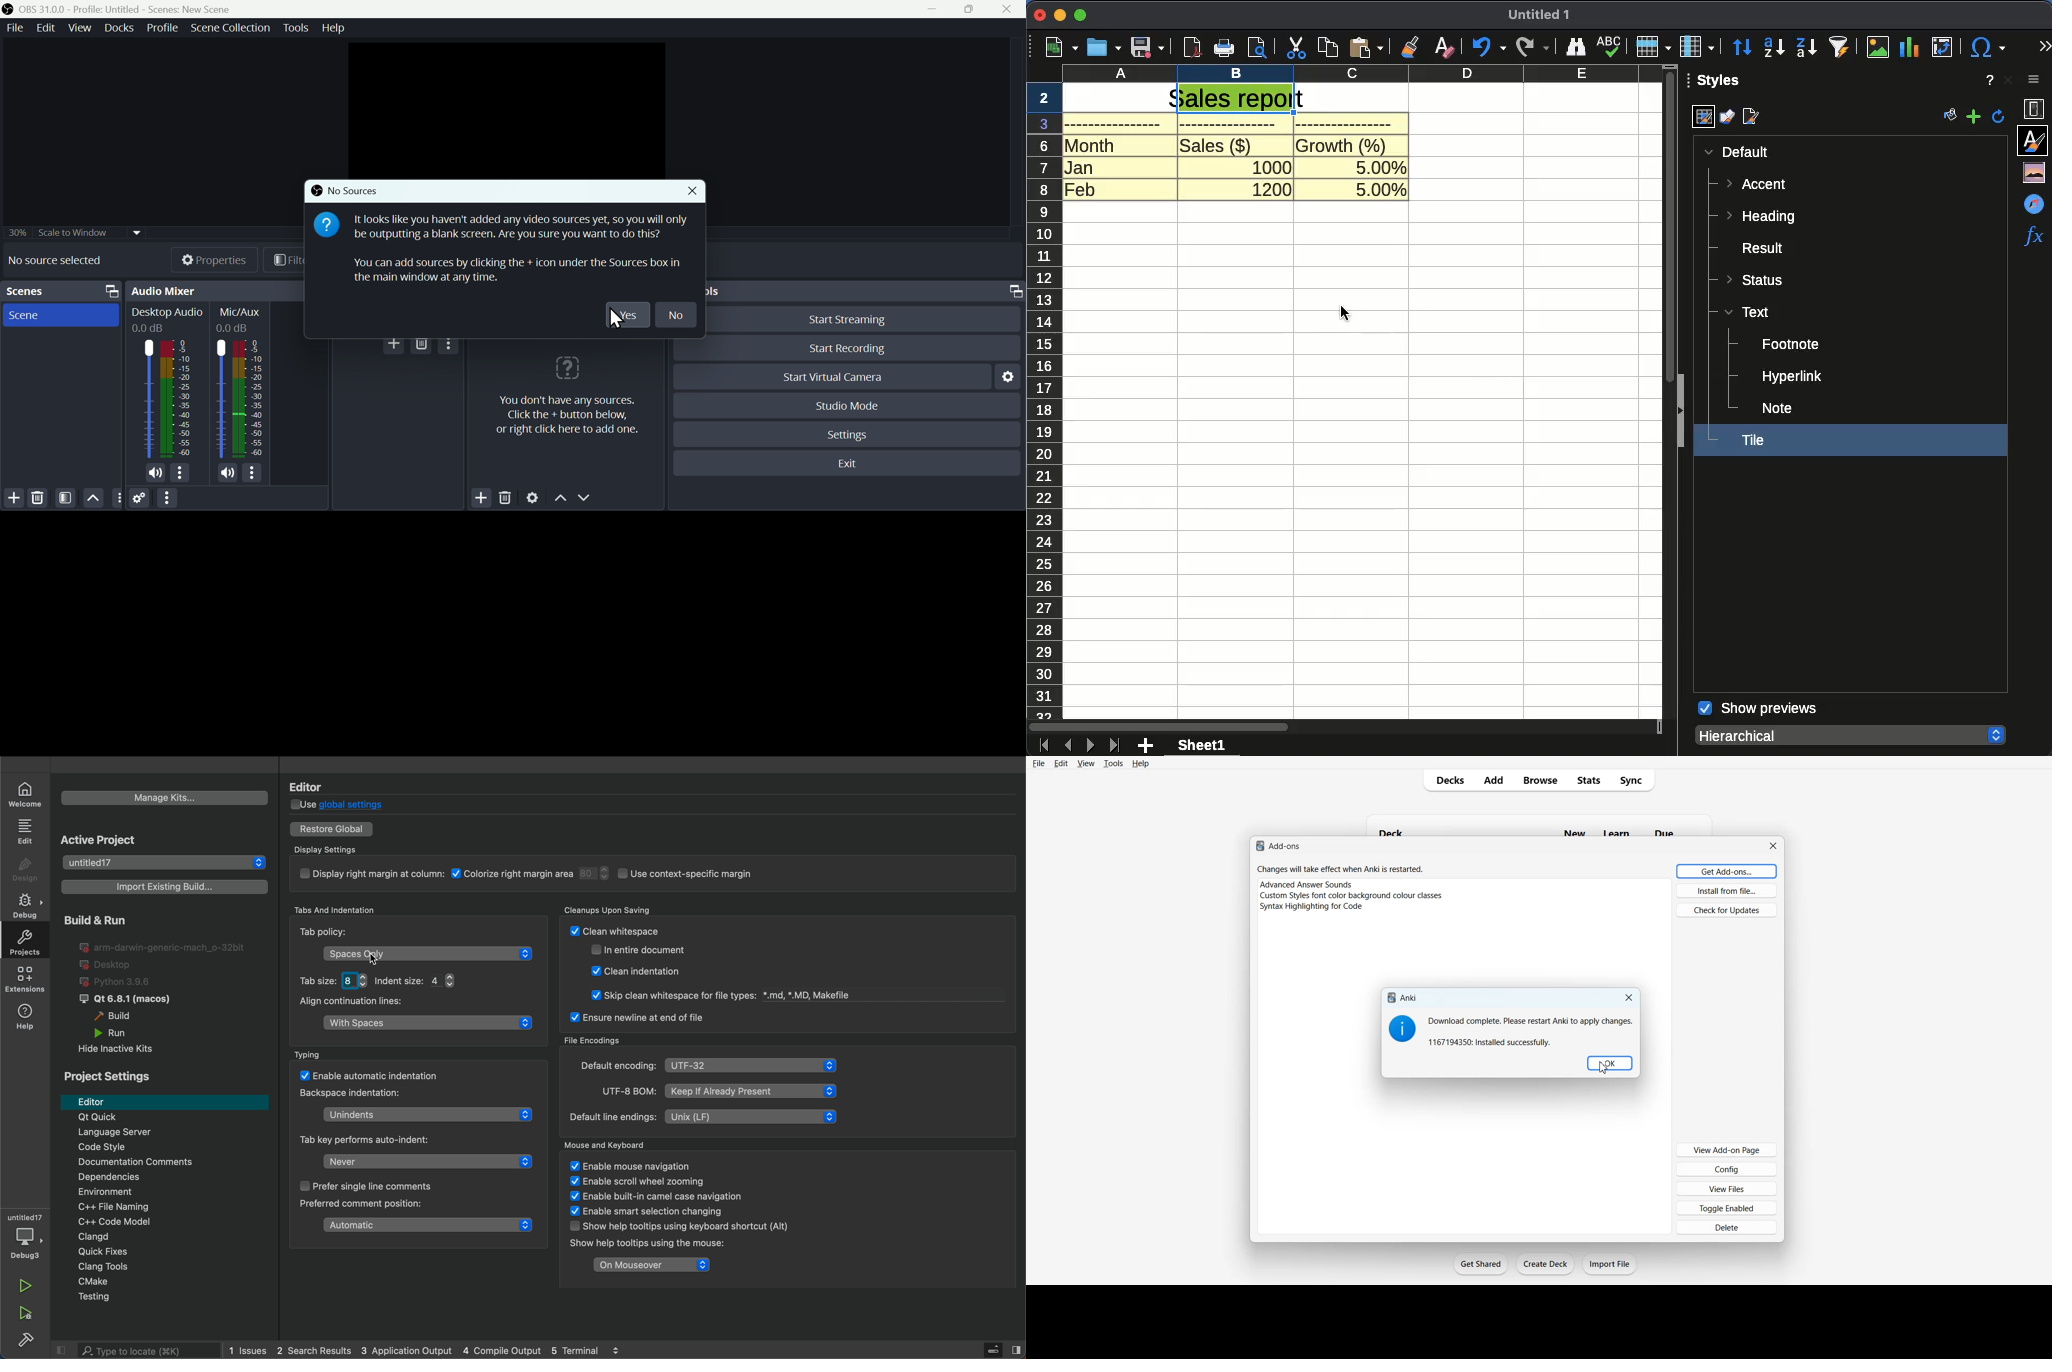 This screenshot has height=1372, width=2072. I want to click on Exit, so click(844, 465).